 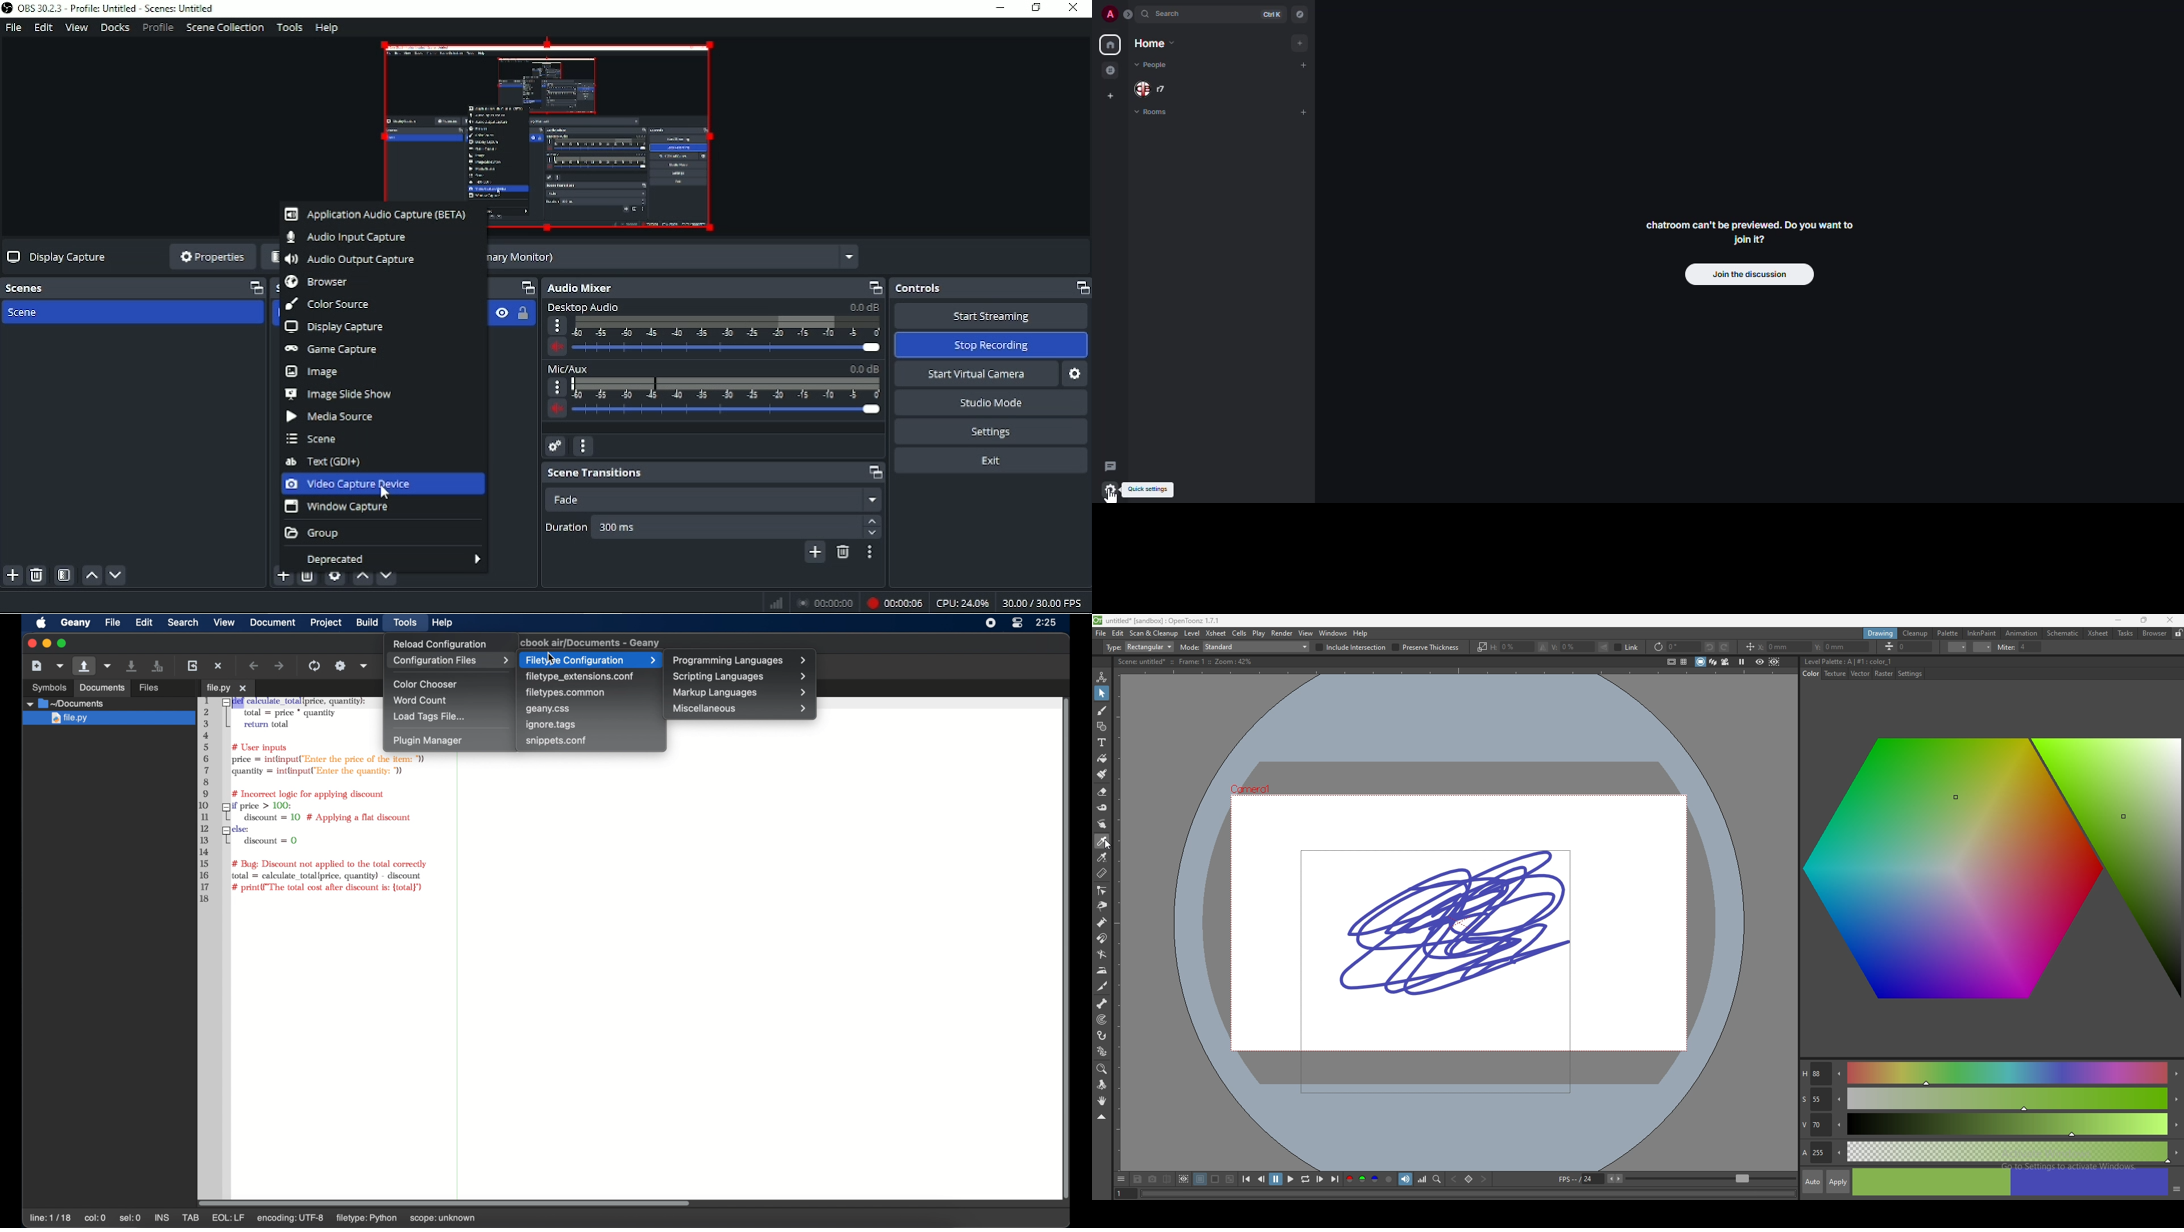 I want to click on Down arrow, so click(x=873, y=535).